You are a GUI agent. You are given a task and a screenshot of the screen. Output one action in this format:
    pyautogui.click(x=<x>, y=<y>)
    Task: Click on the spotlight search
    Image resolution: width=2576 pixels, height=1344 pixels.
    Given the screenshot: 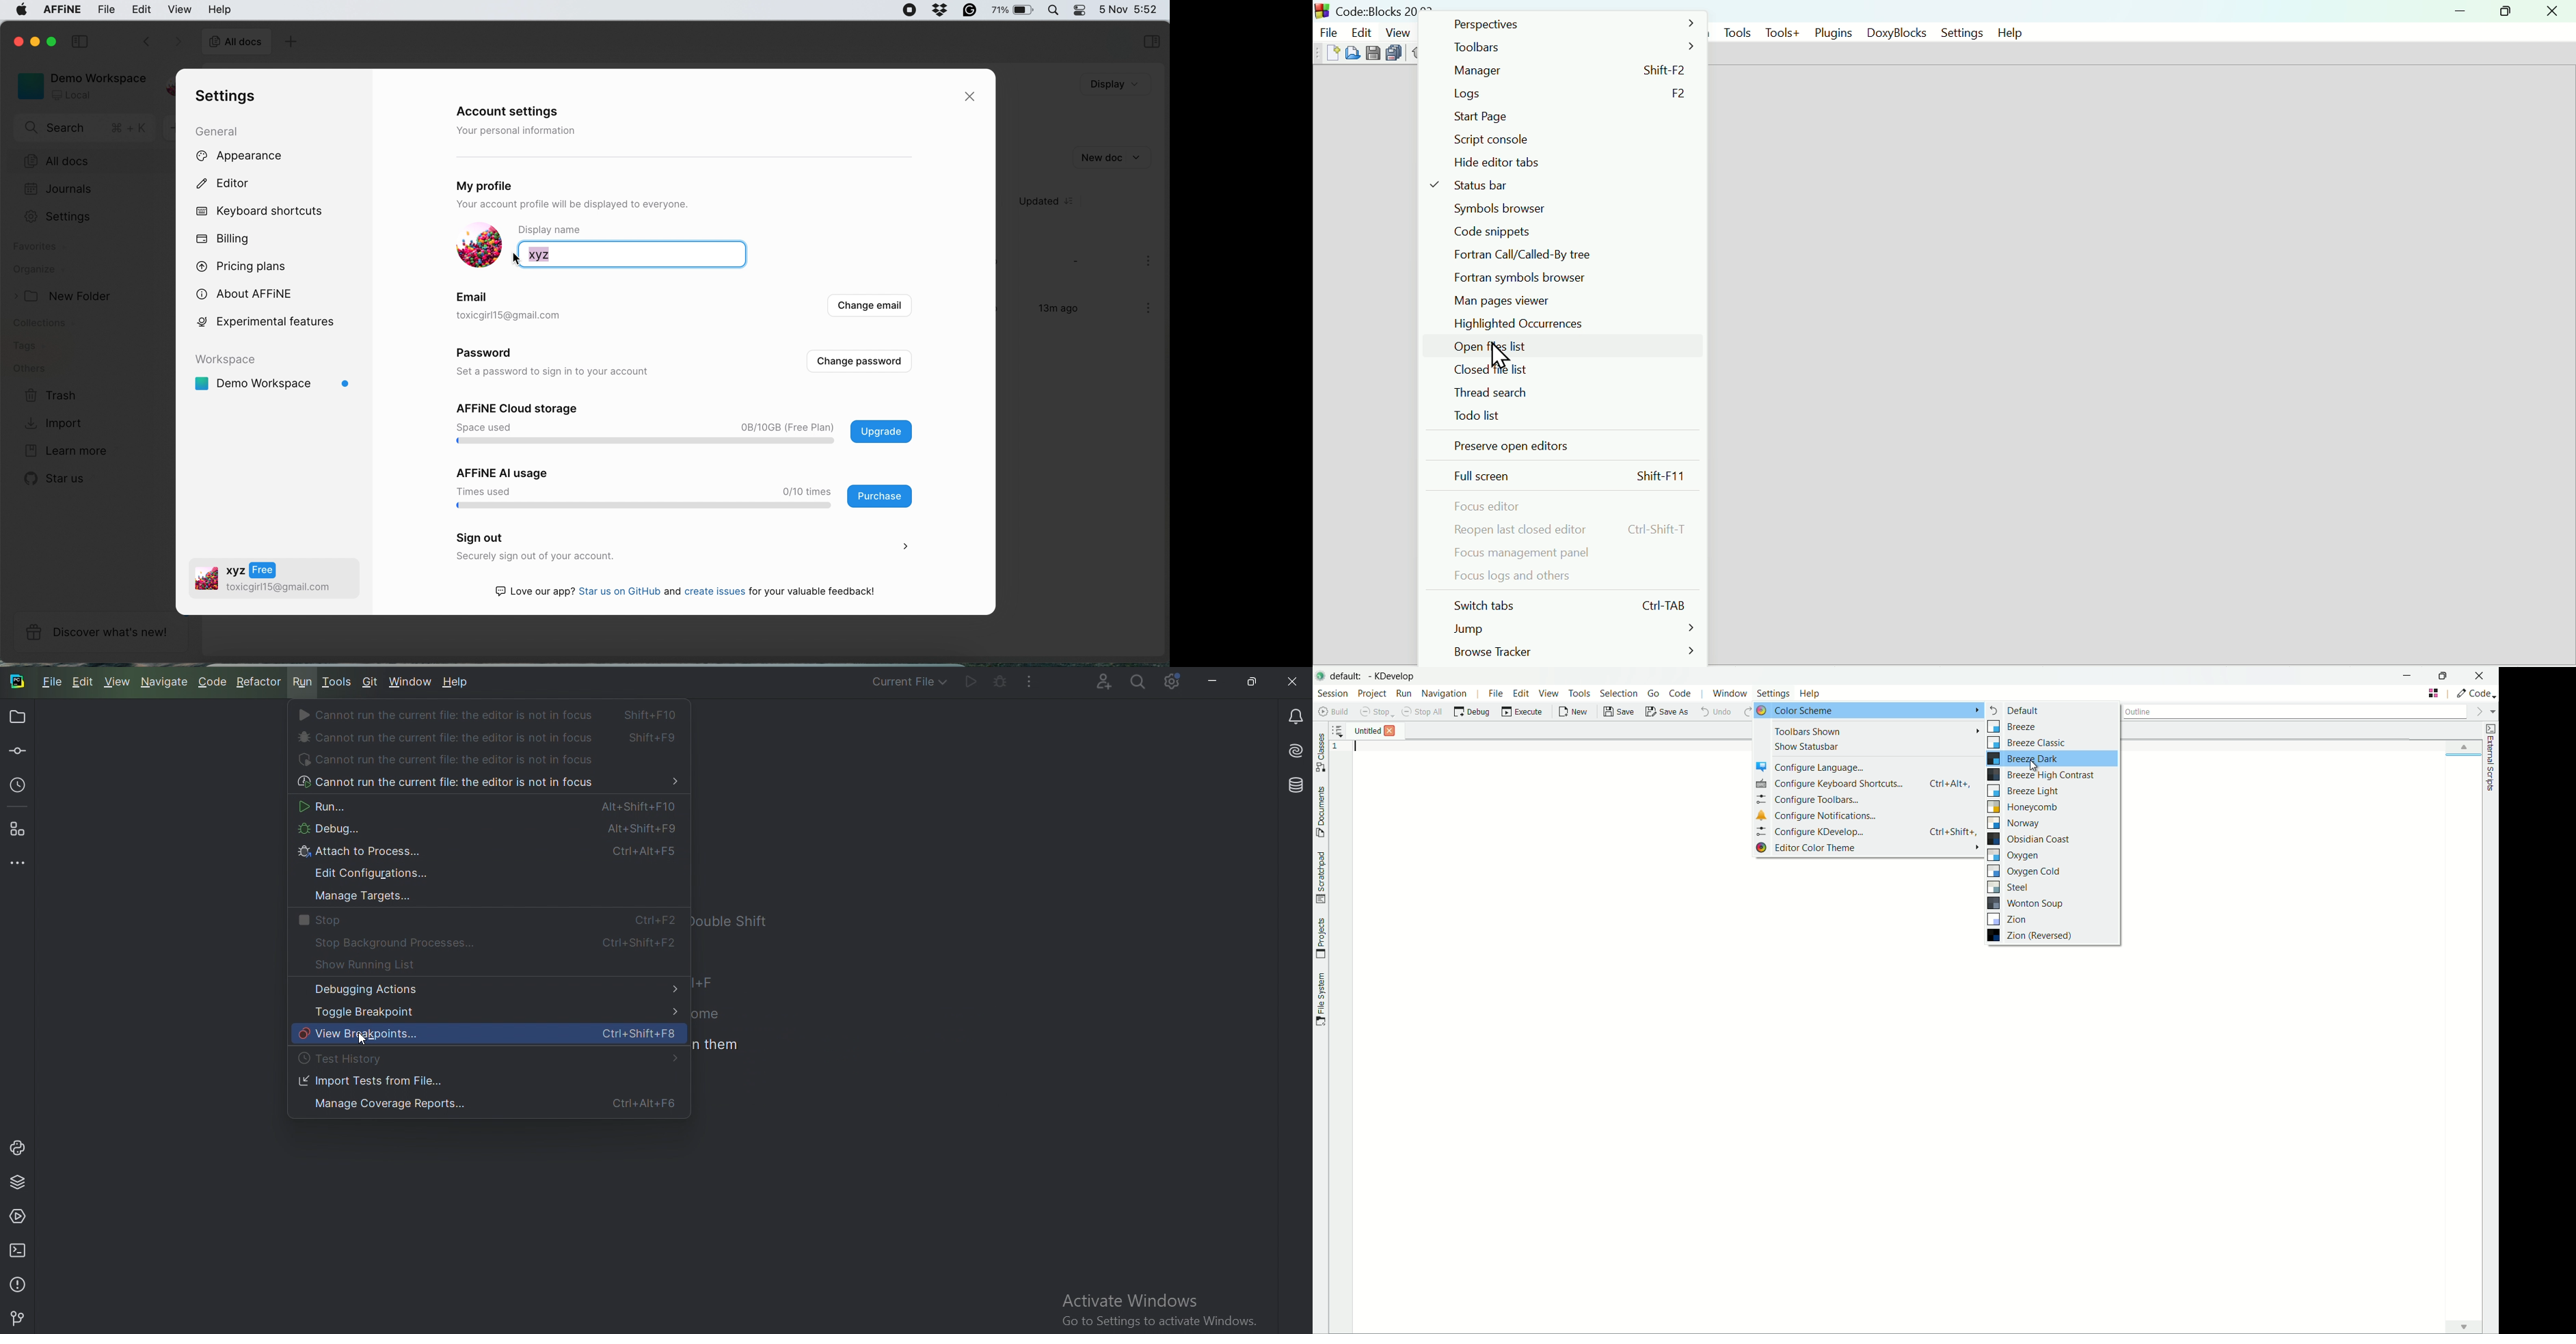 What is the action you would take?
    pyautogui.click(x=1052, y=9)
    